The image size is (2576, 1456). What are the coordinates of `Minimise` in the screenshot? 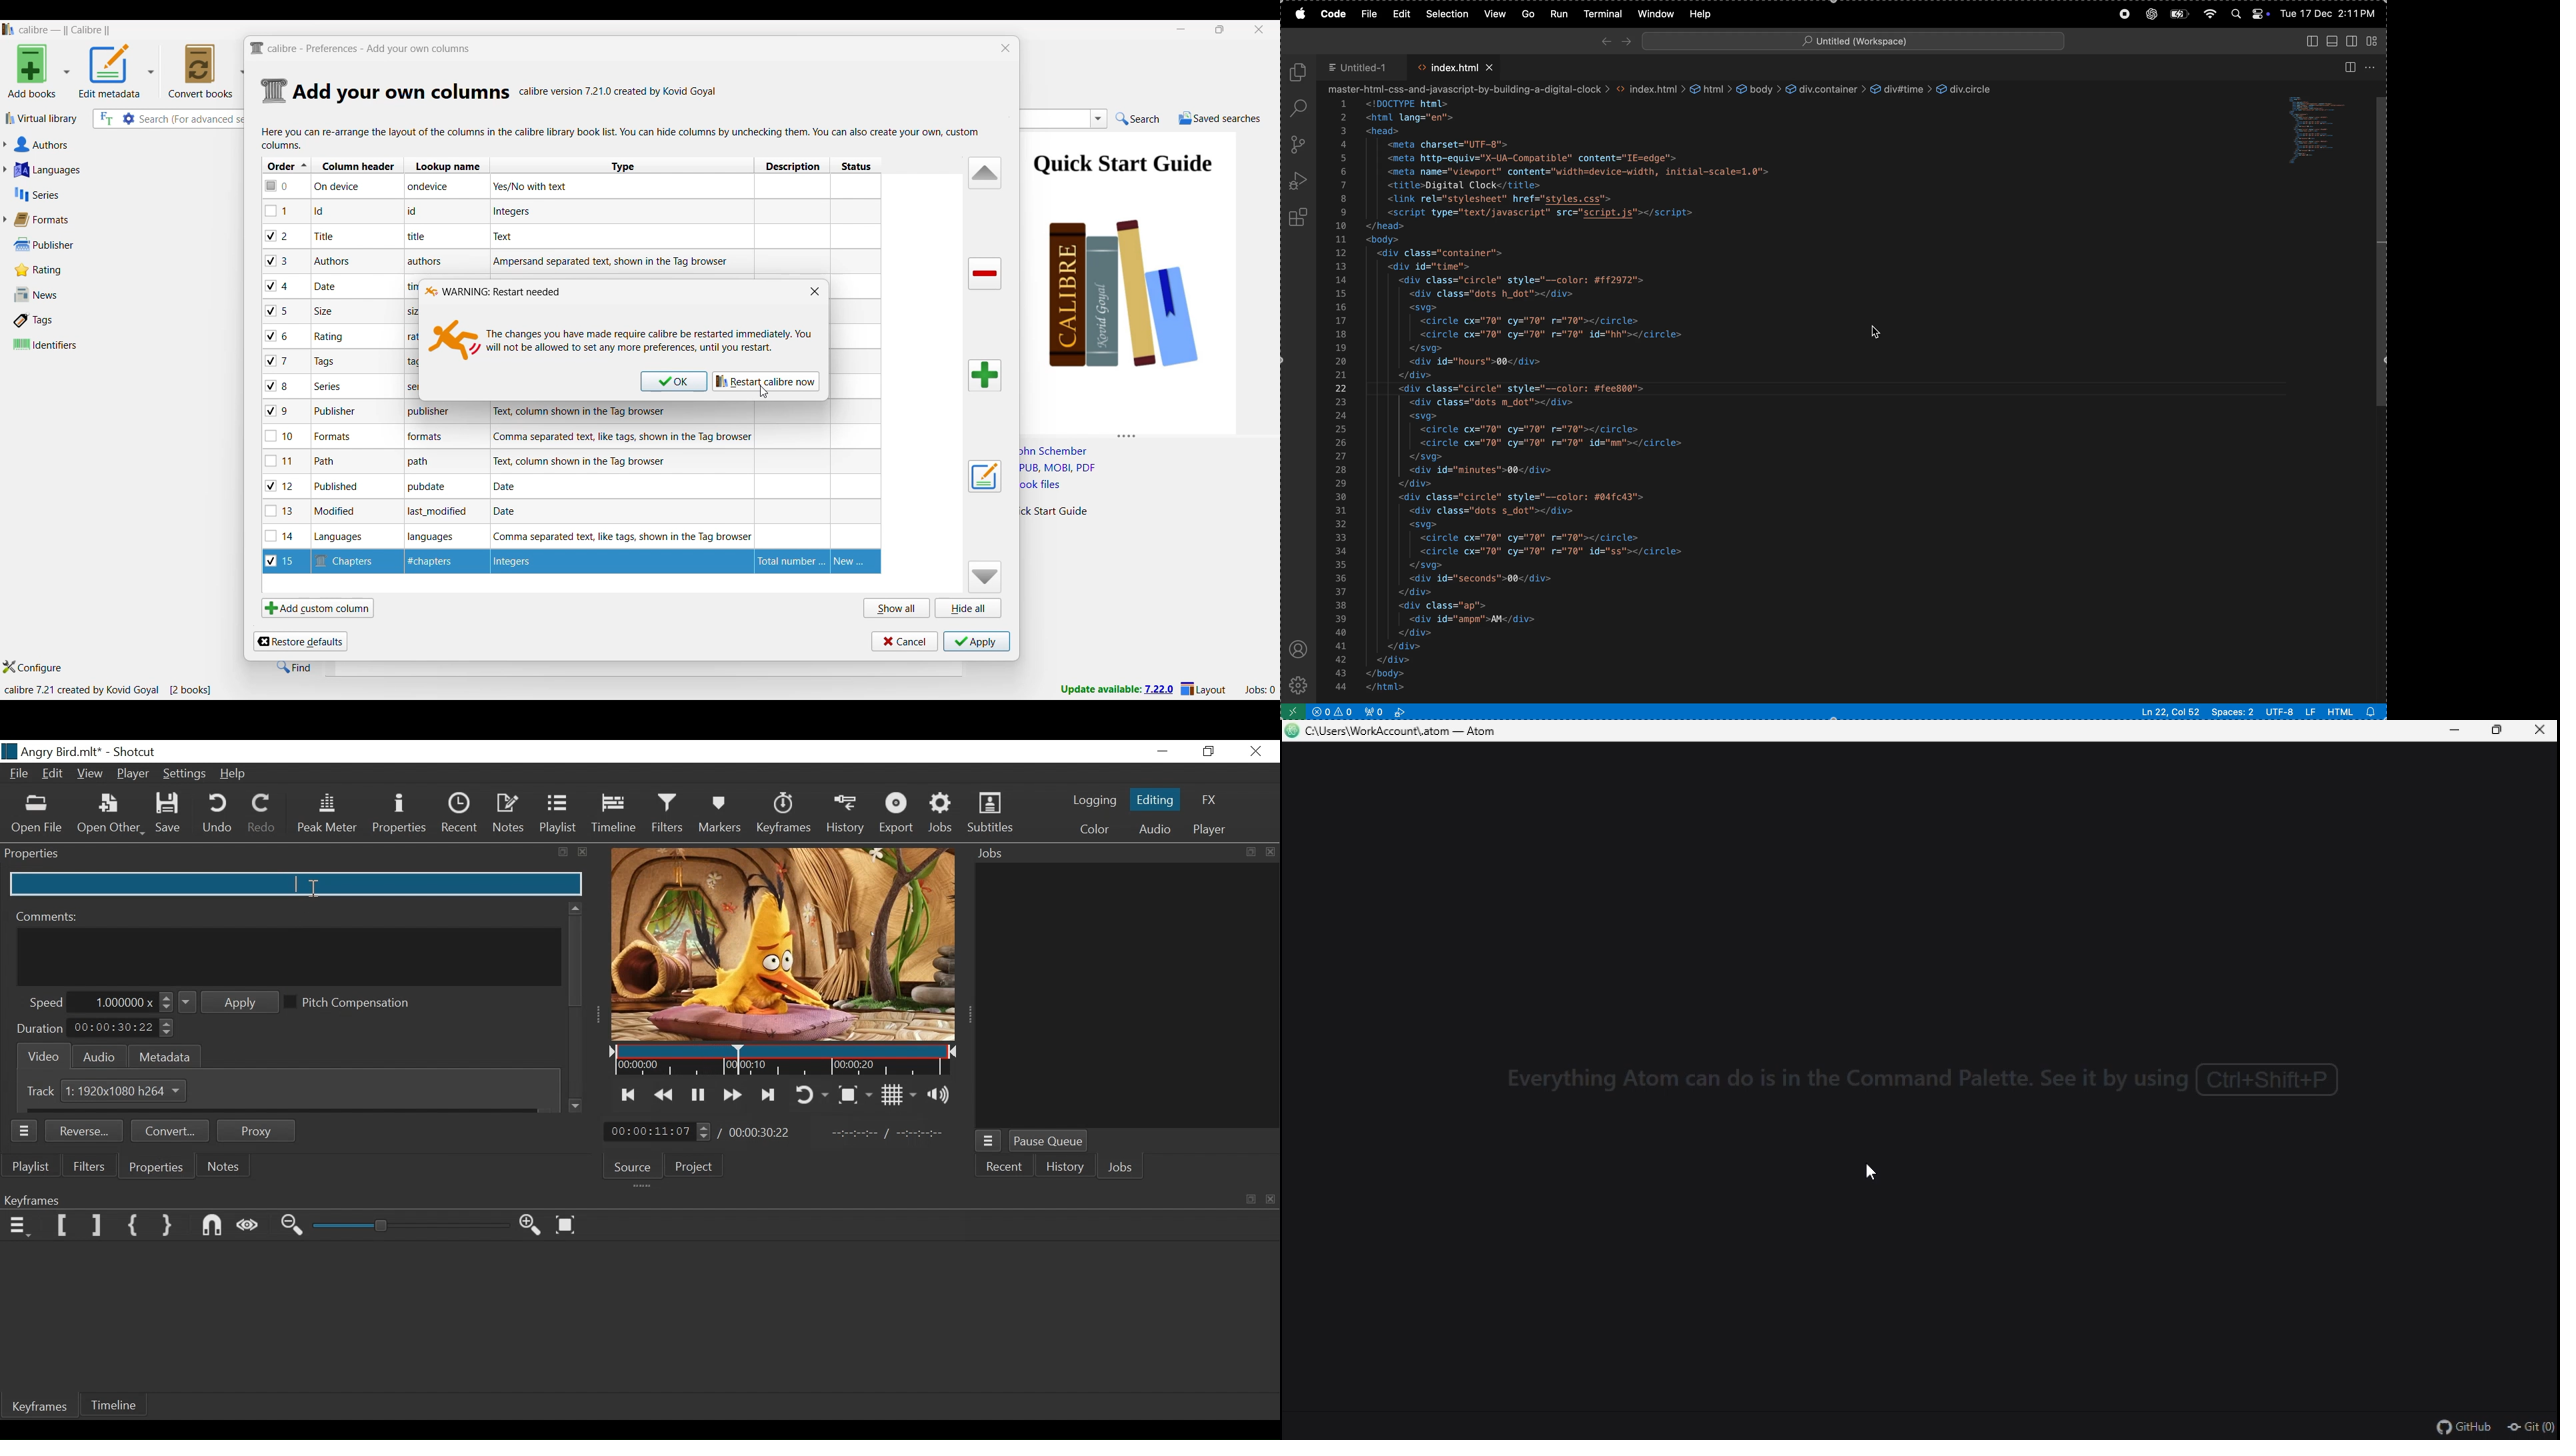 It's located at (2450, 731).